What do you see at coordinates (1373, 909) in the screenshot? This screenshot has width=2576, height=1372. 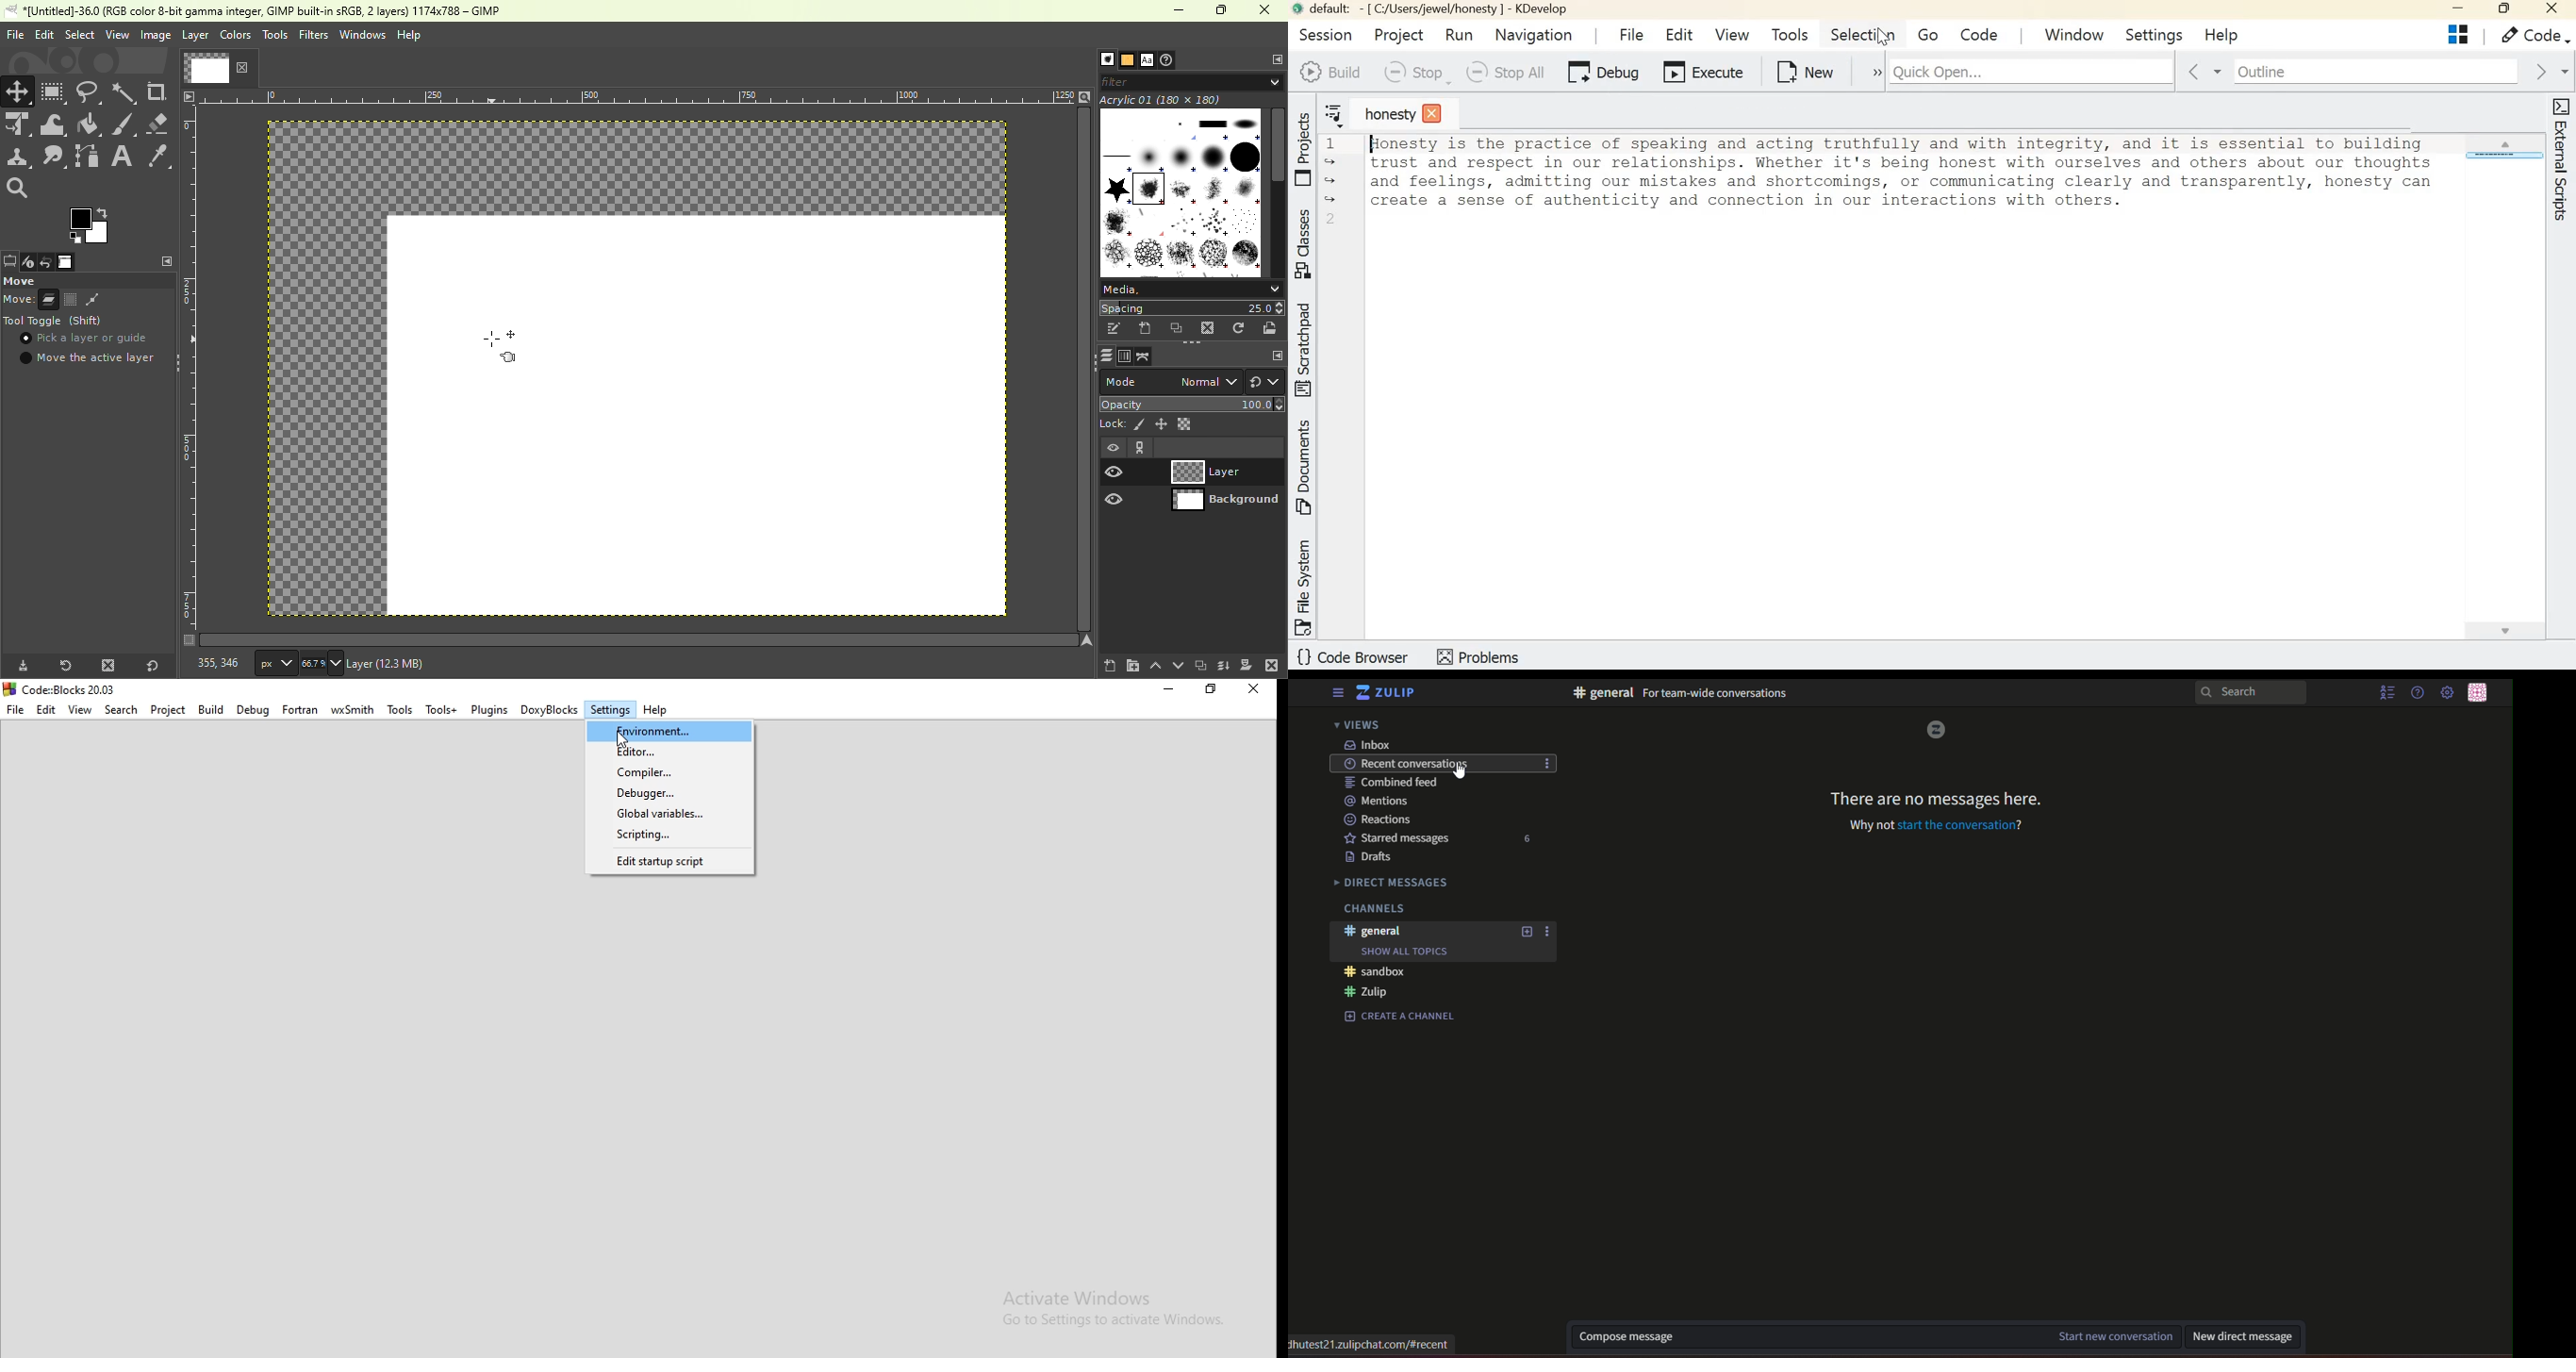 I see `Channels` at bounding box center [1373, 909].